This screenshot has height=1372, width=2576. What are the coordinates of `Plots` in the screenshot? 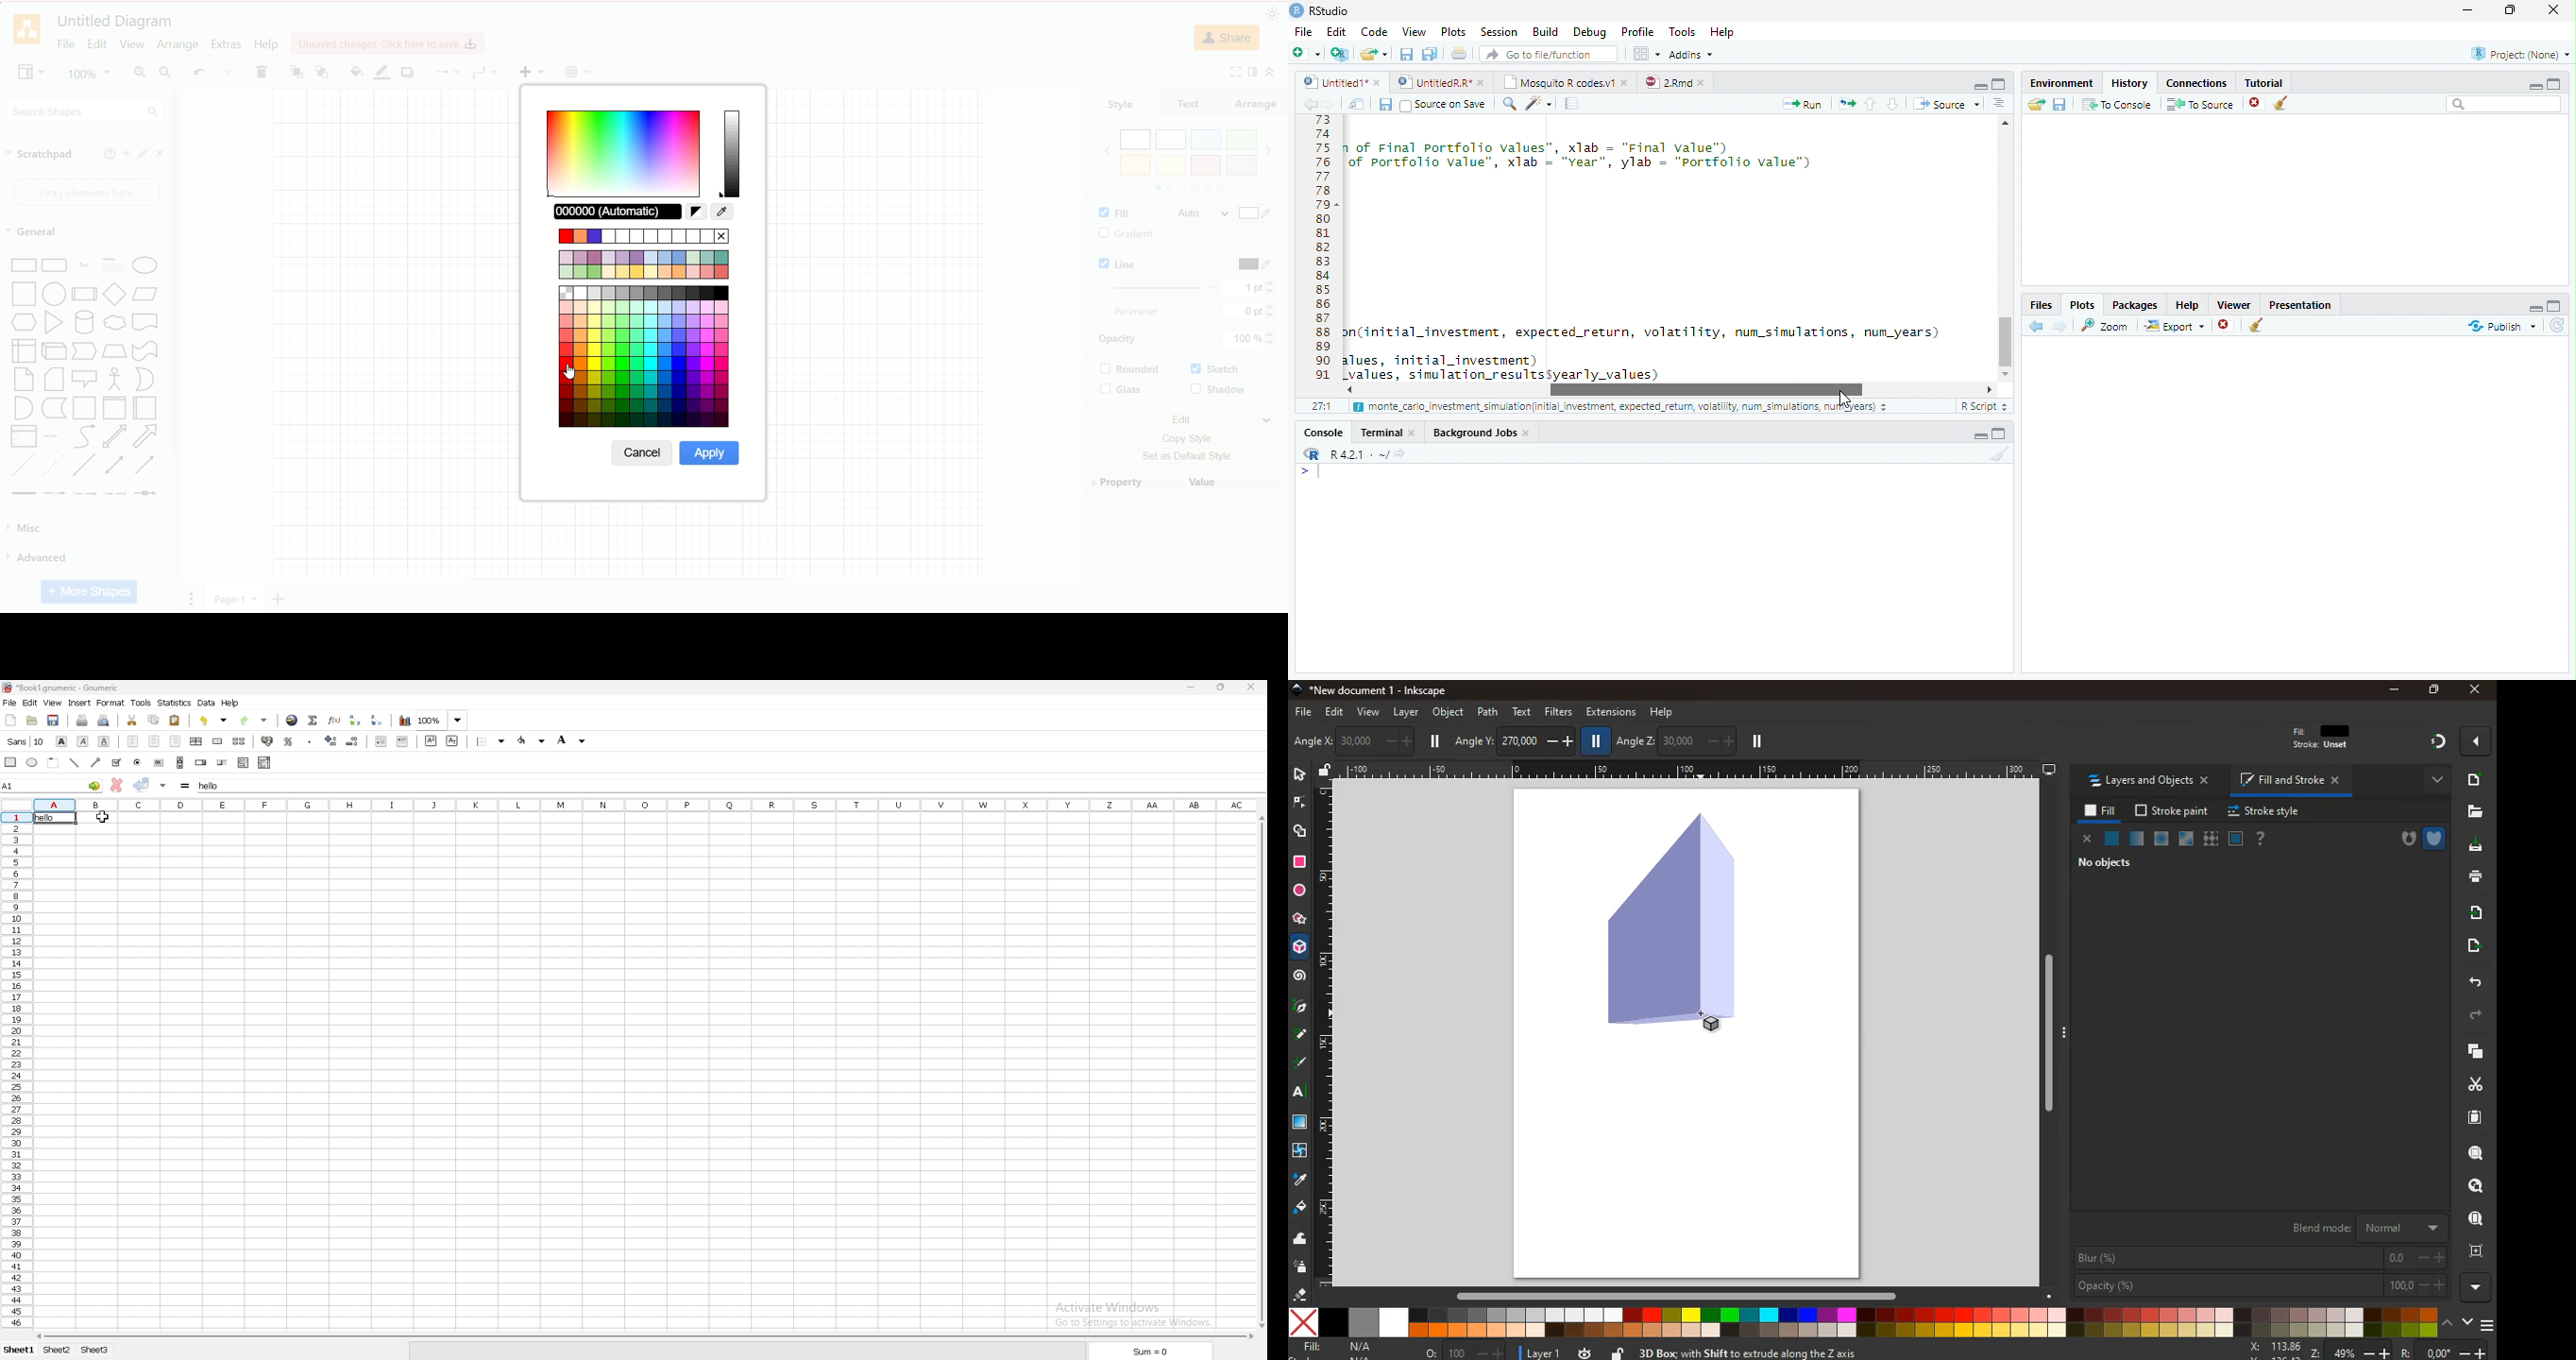 It's located at (2082, 304).